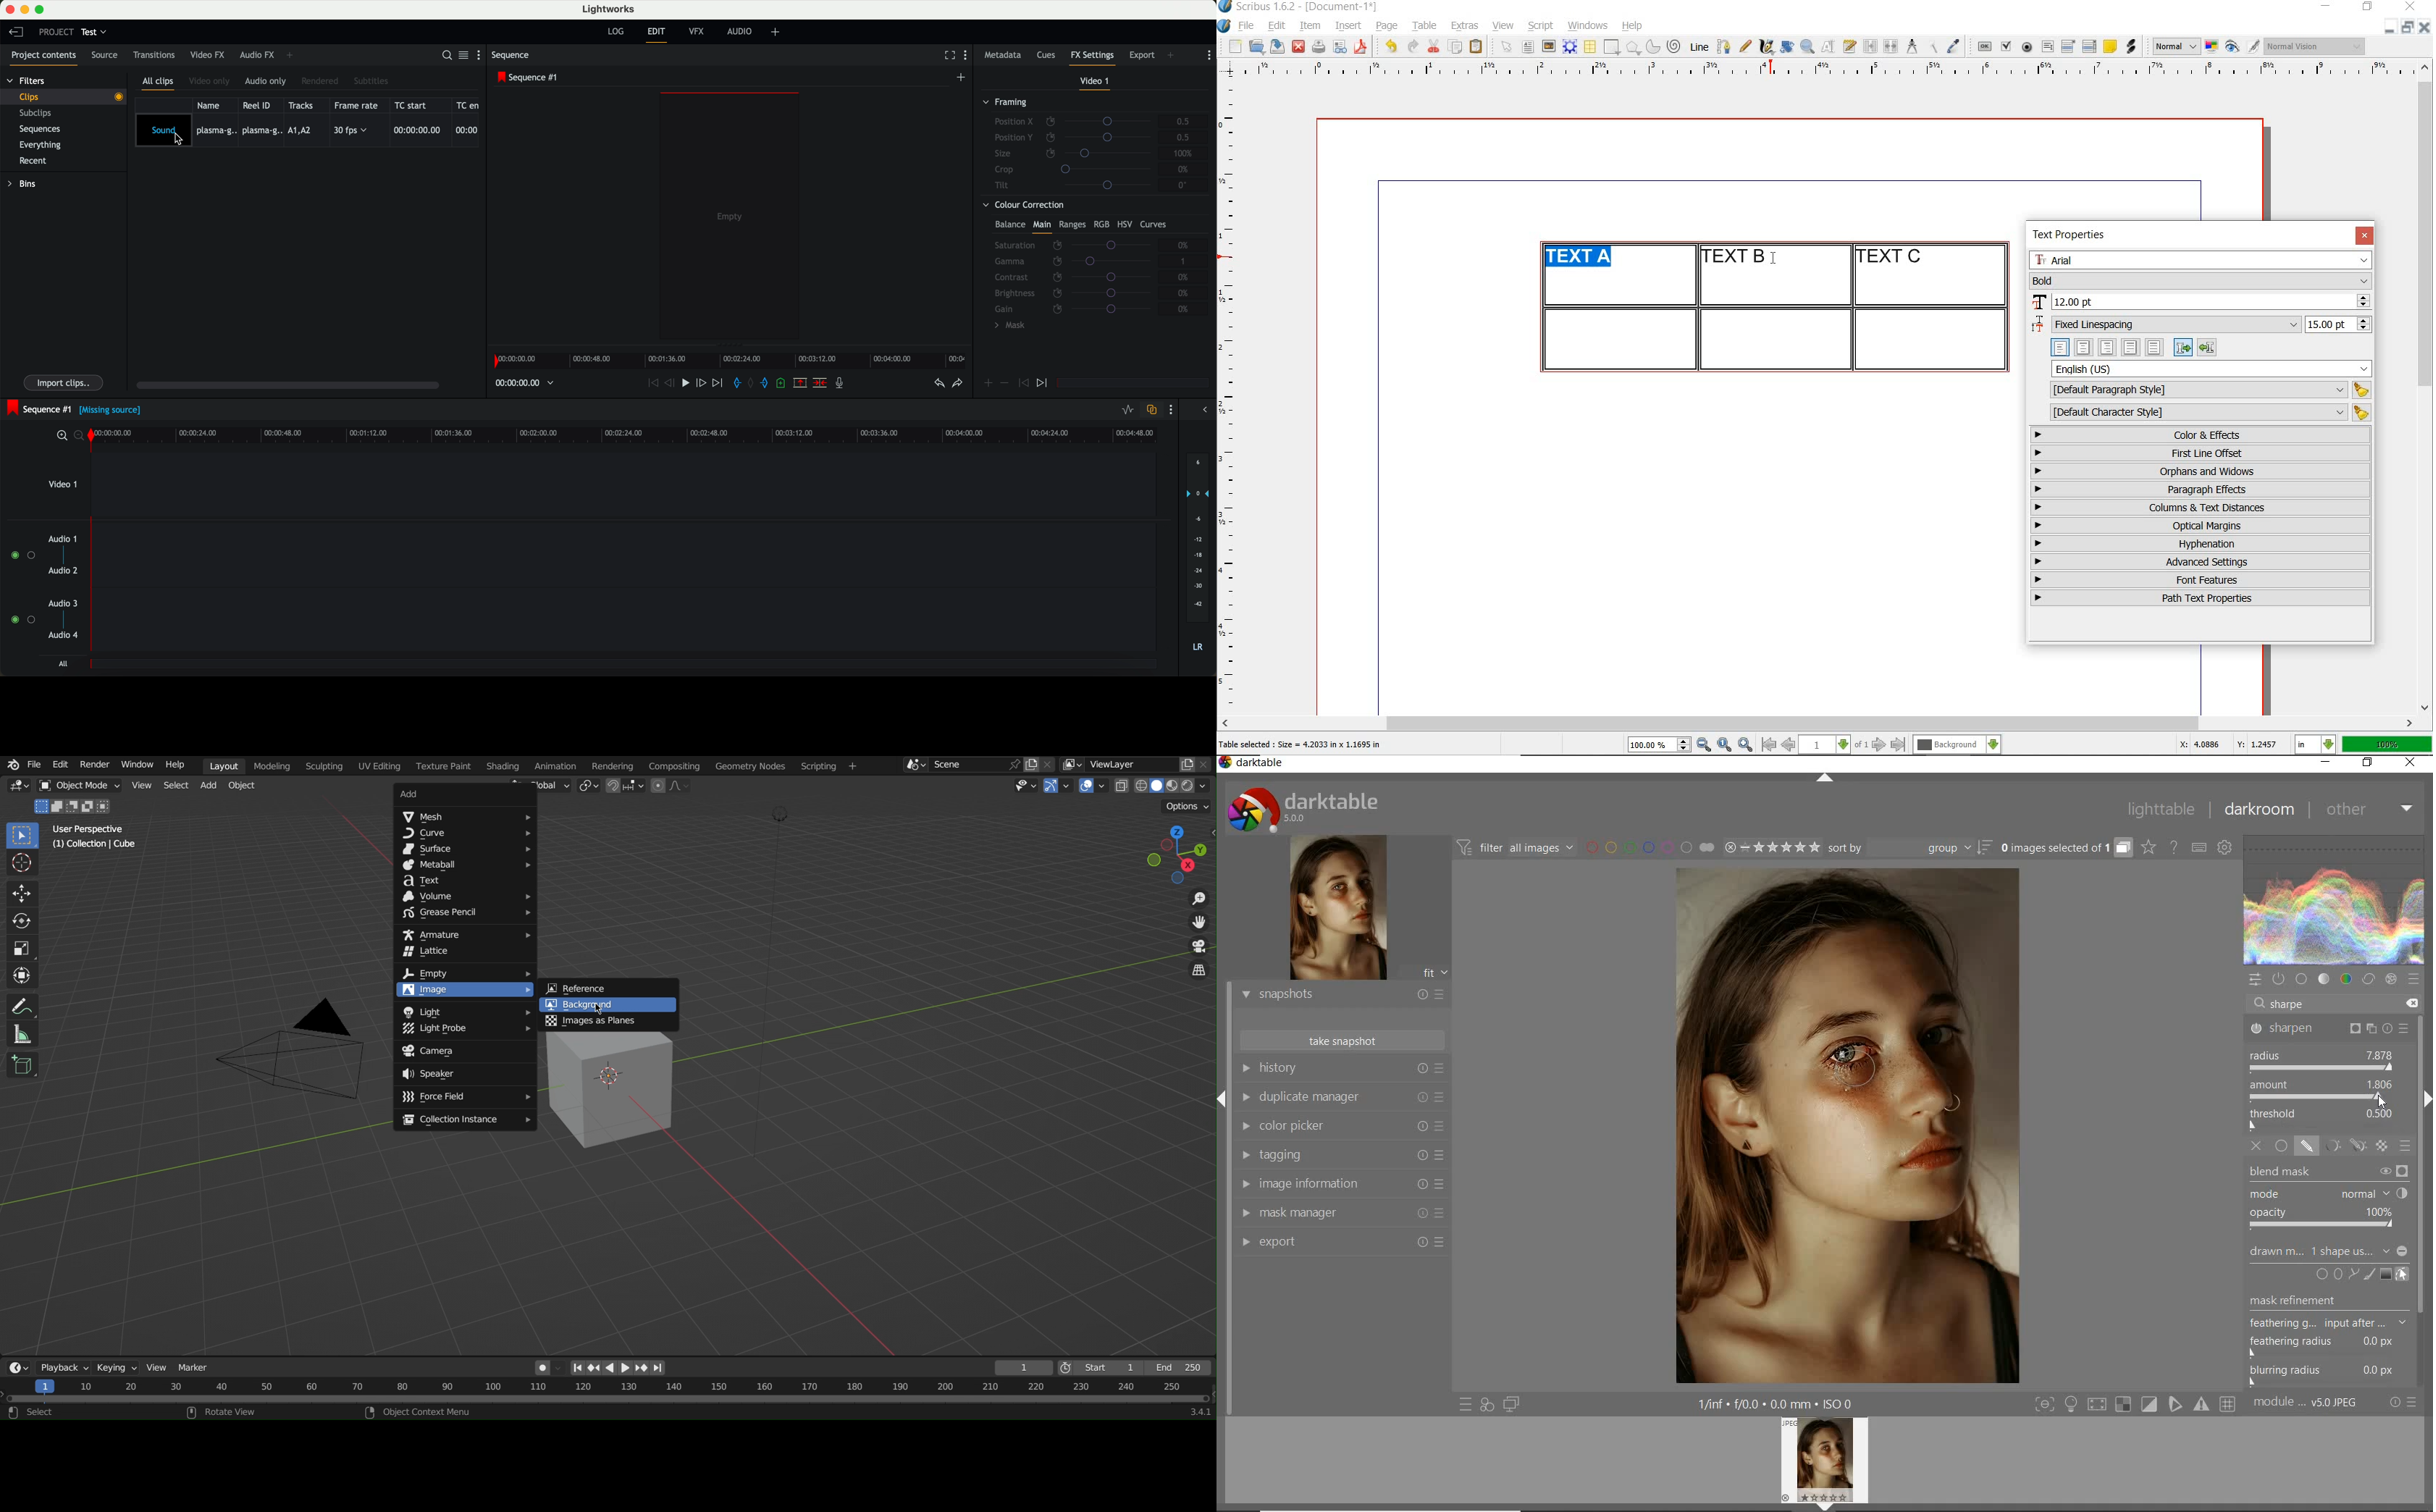  Describe the element at coordinates (1509, 1405) in the screenshot. I see `display a second darkroom image below` at that location.